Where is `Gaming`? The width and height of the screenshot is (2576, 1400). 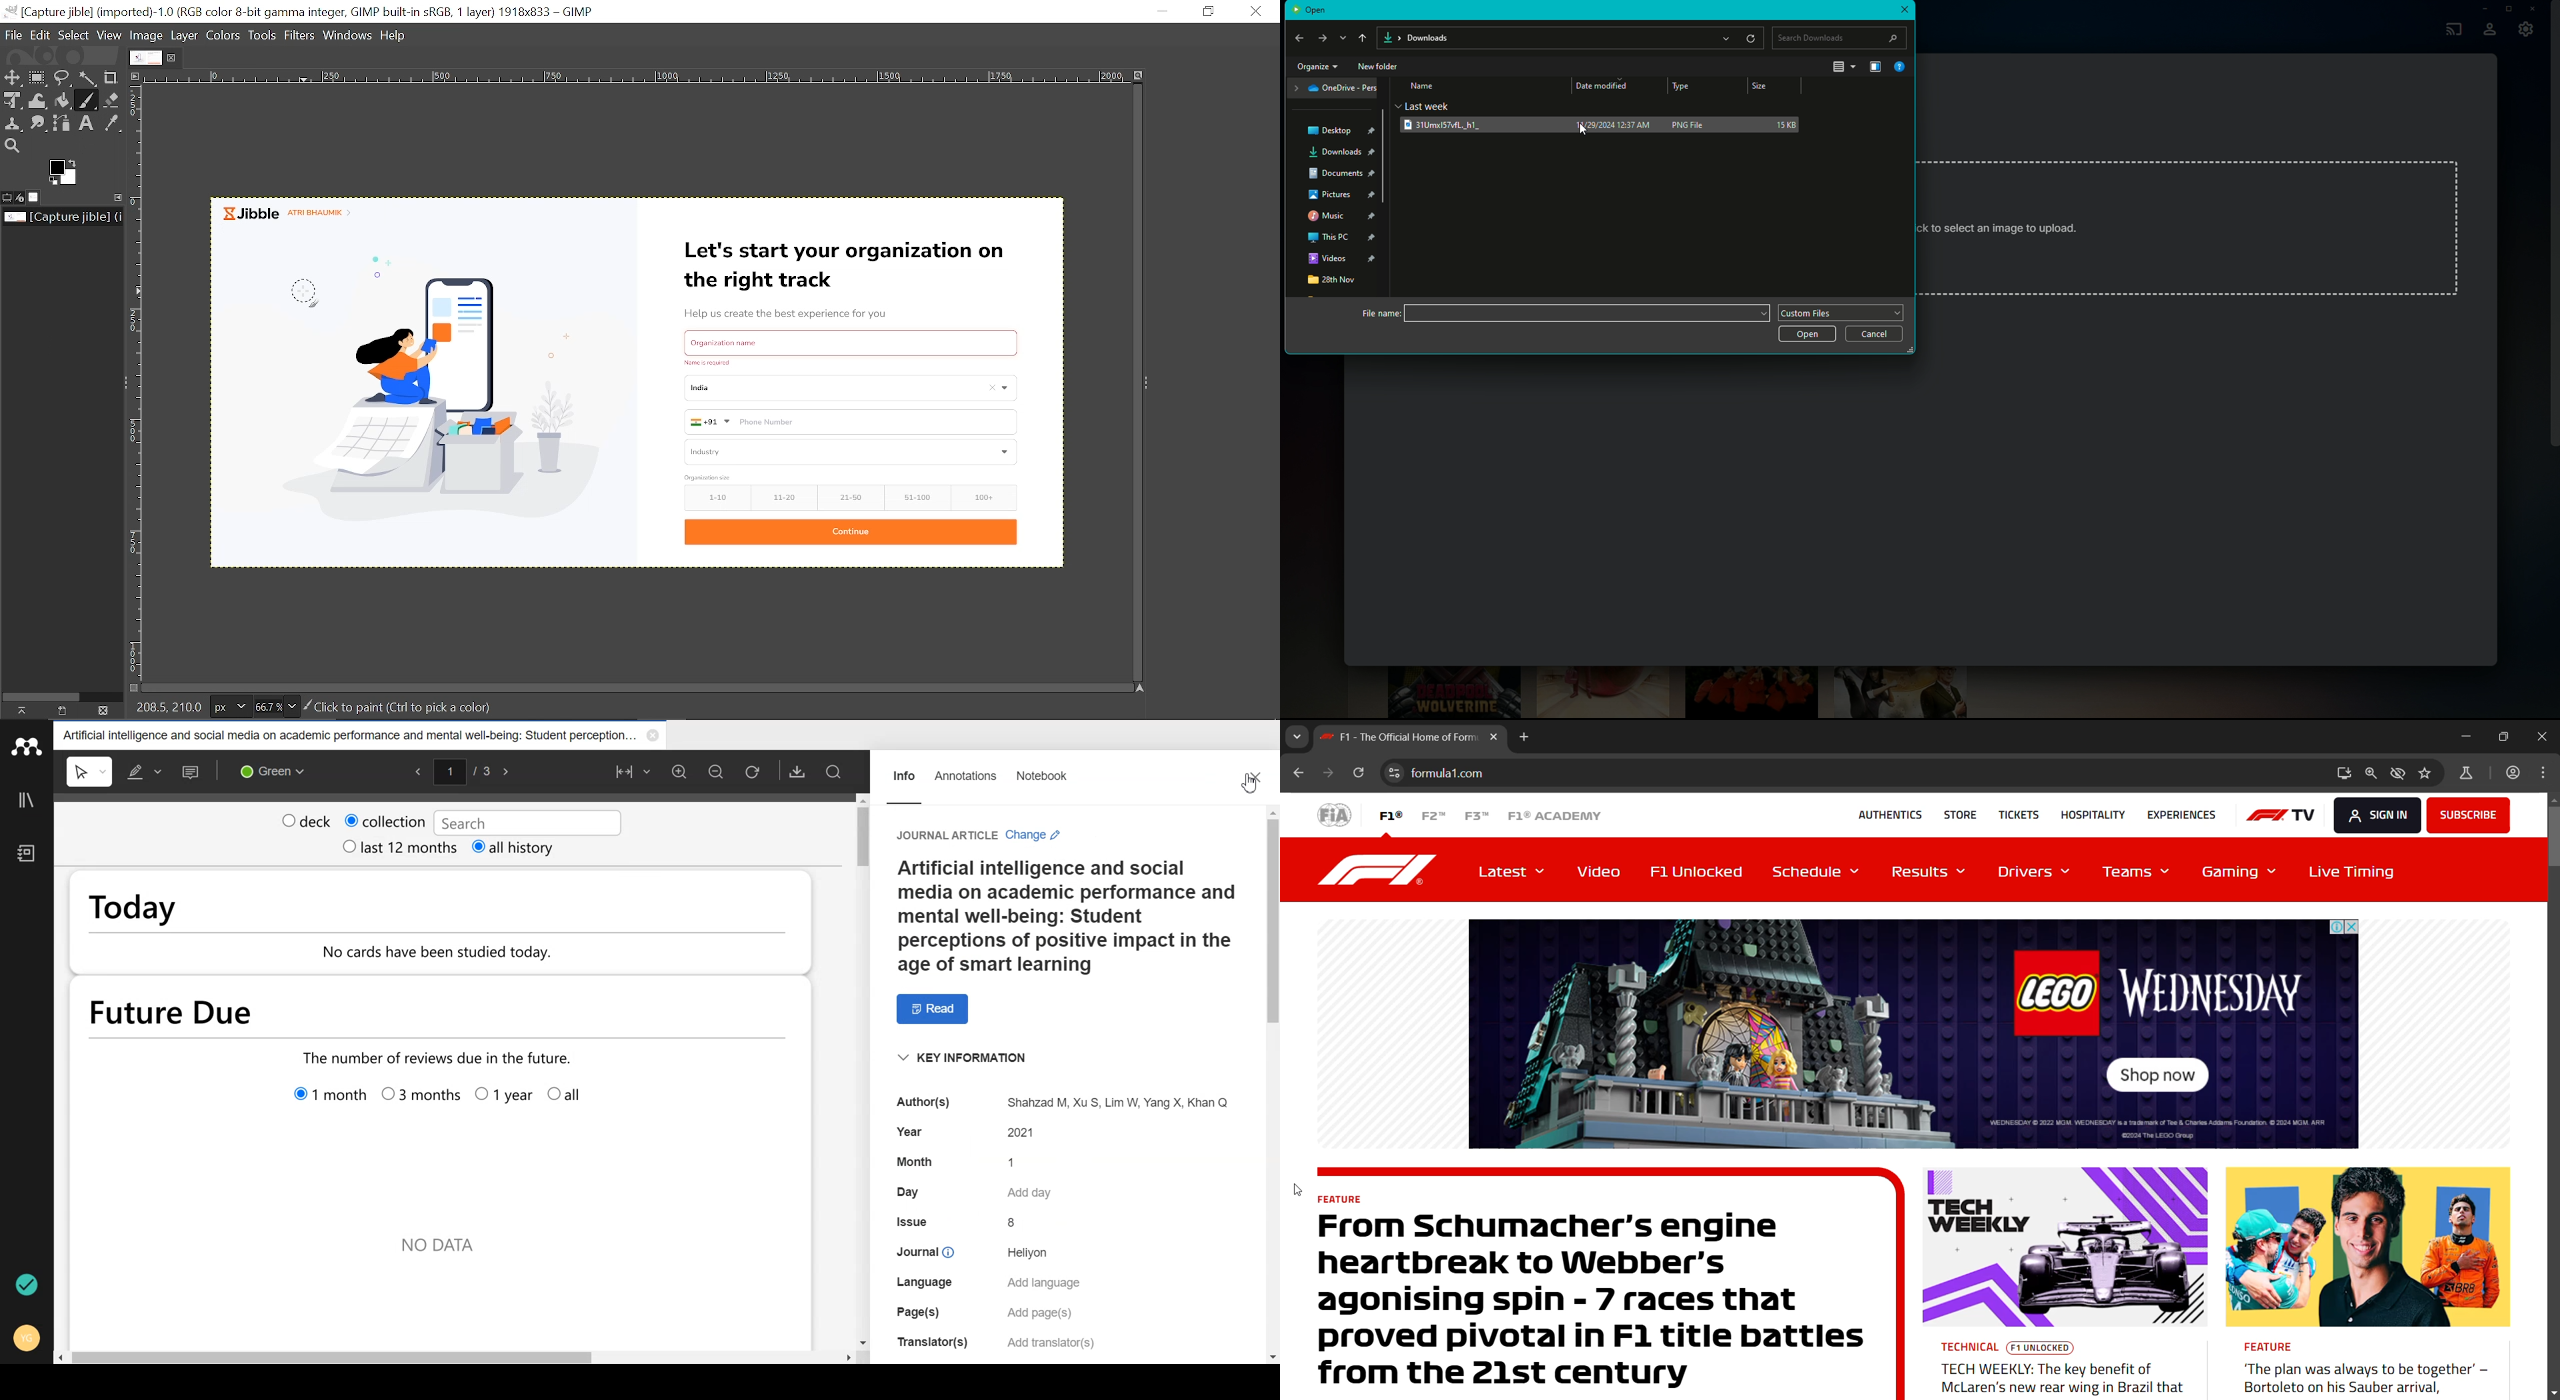 Gaming is located at coordinates (2238, 873).